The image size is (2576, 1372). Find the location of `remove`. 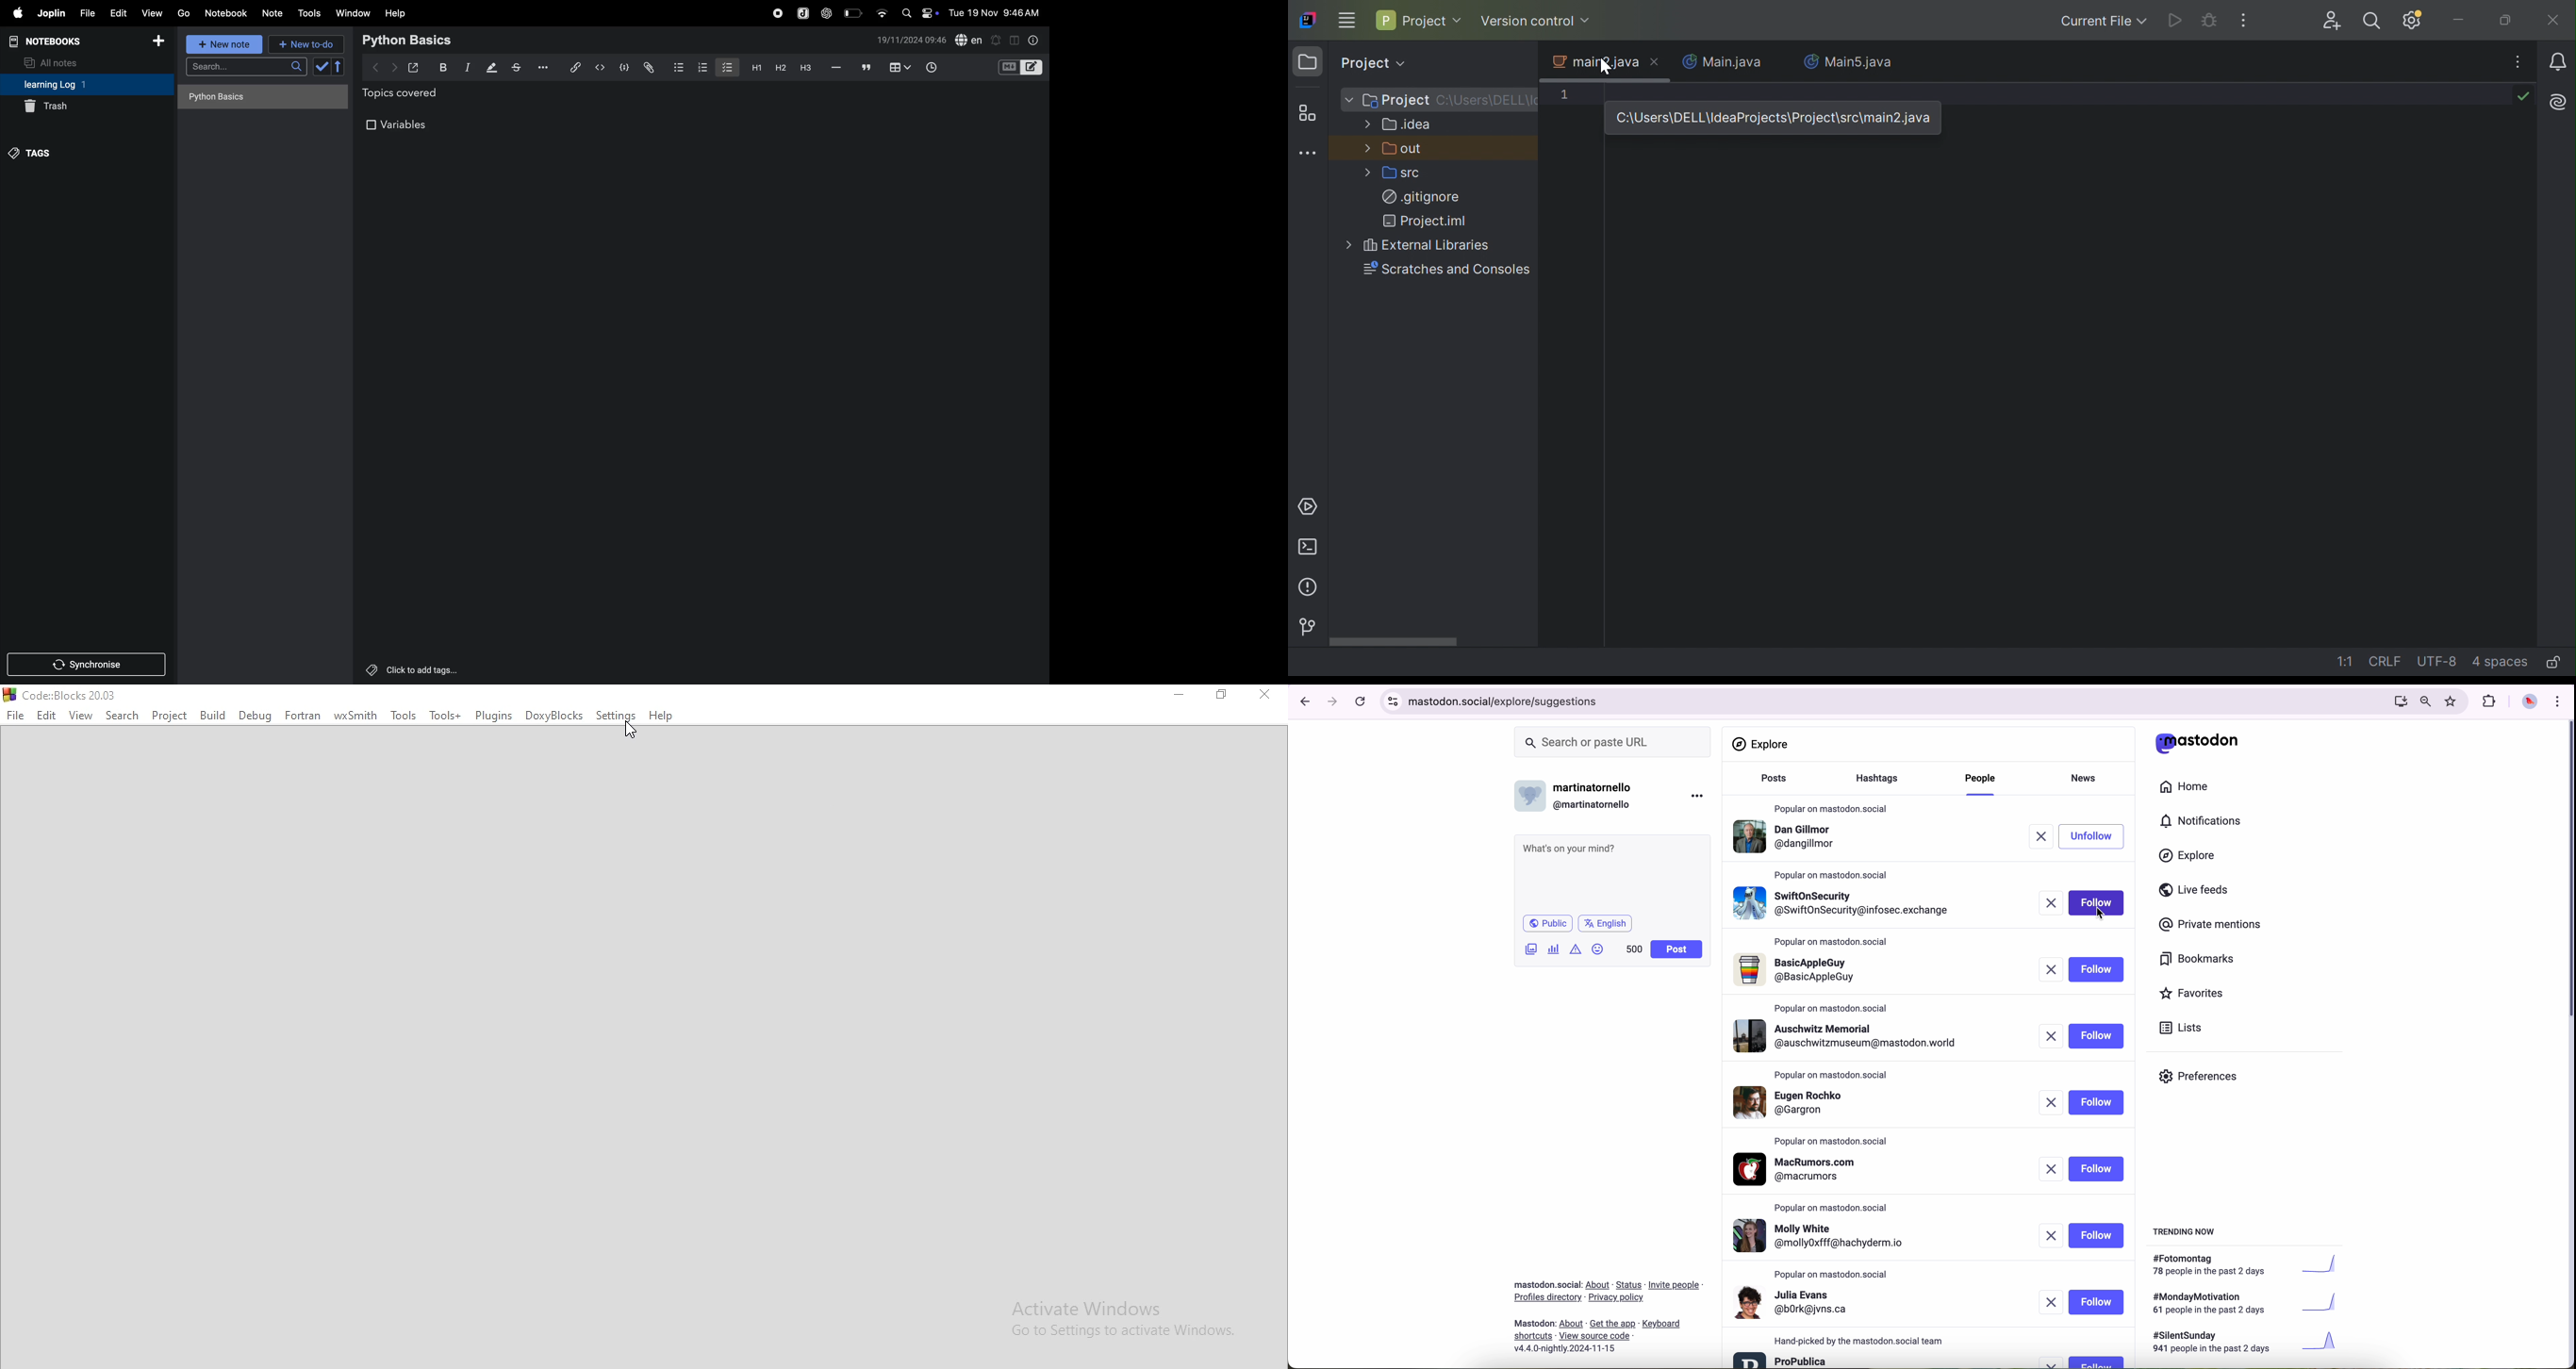

remove is located at coordinates (2051, 902).